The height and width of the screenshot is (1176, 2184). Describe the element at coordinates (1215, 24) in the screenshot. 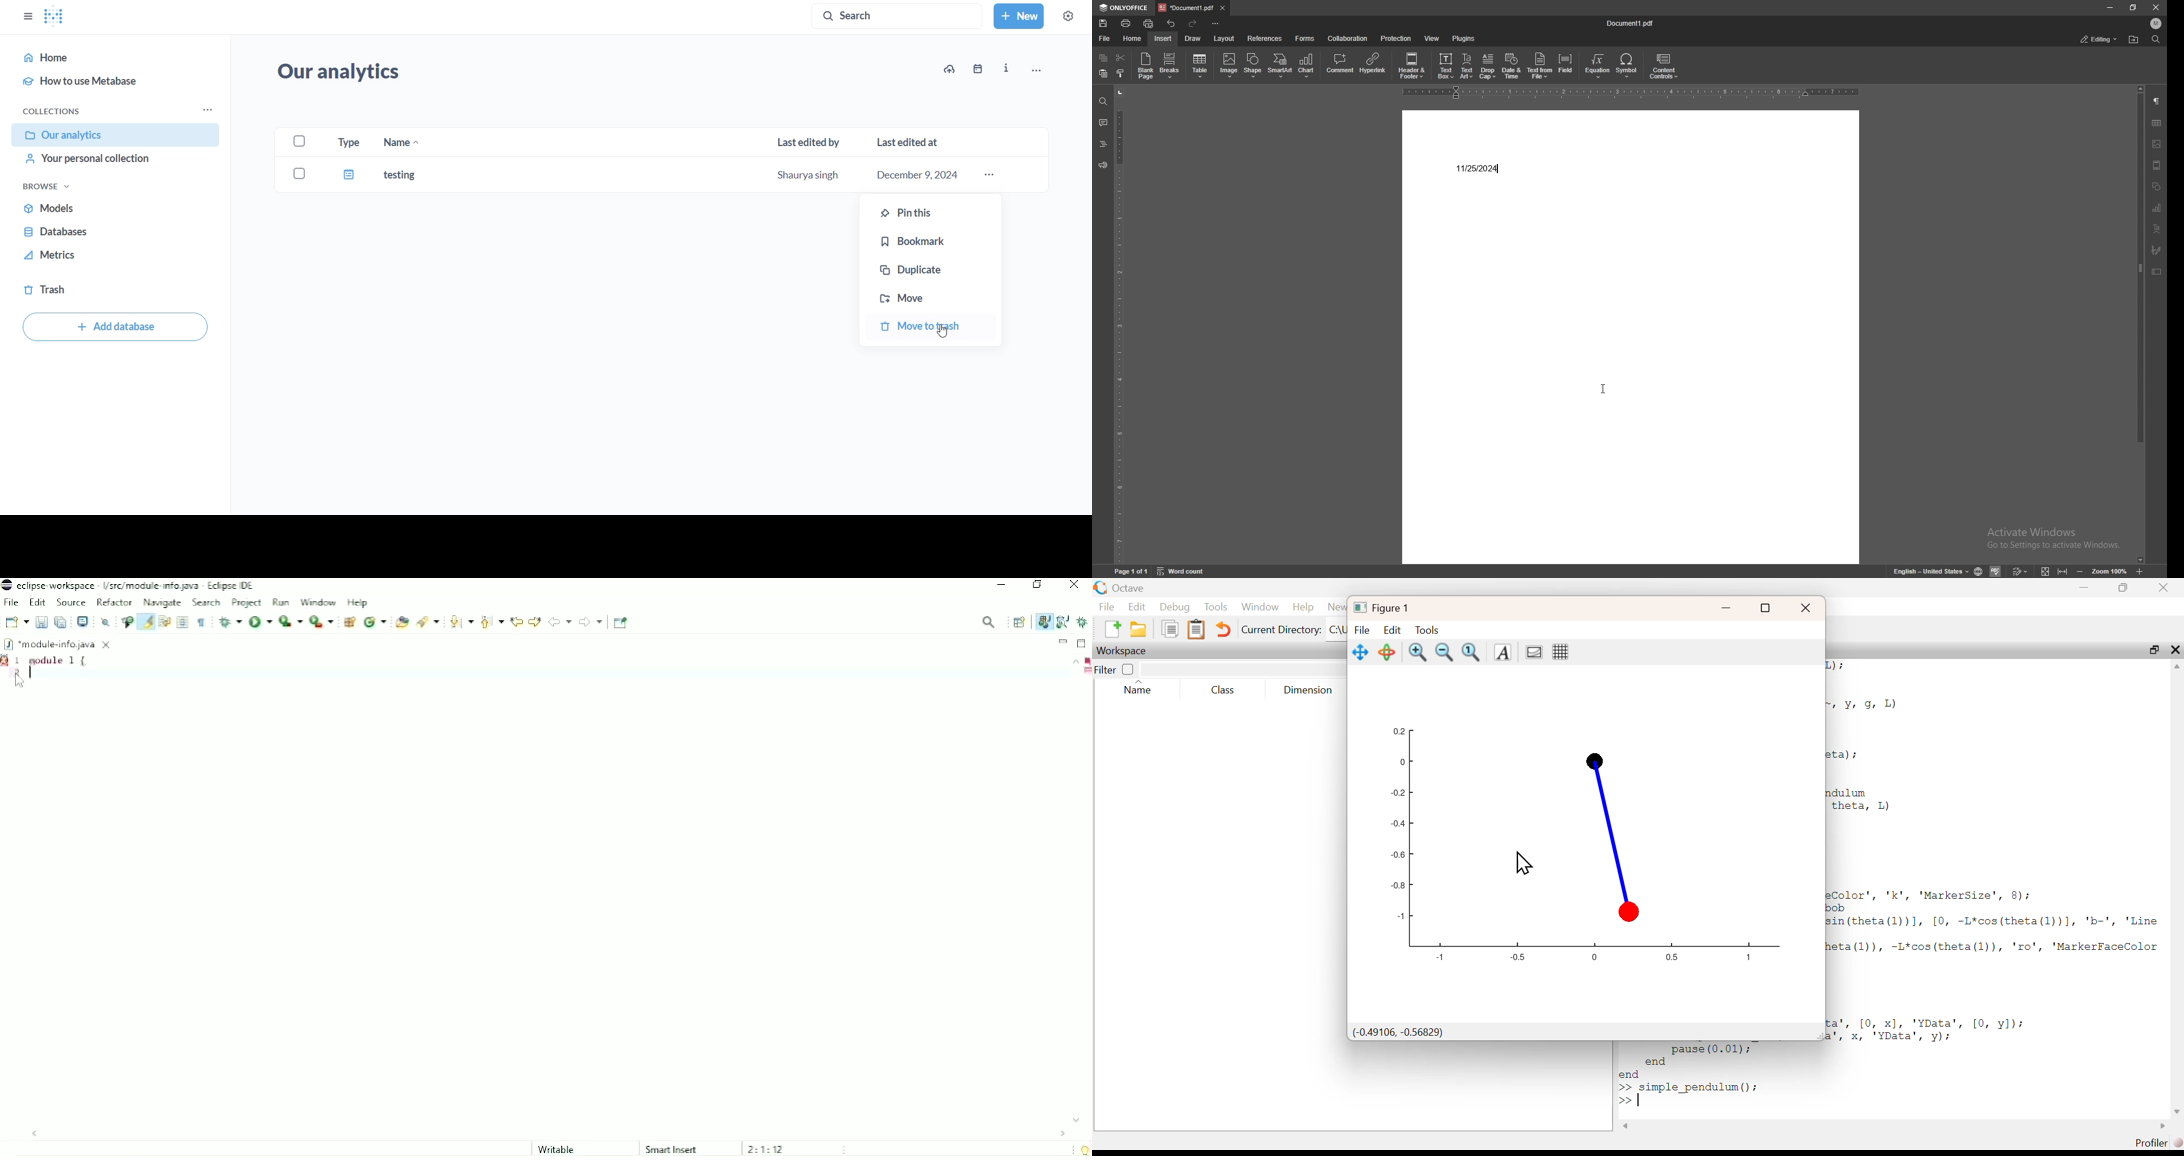

I see `customize toolbar` at that location.